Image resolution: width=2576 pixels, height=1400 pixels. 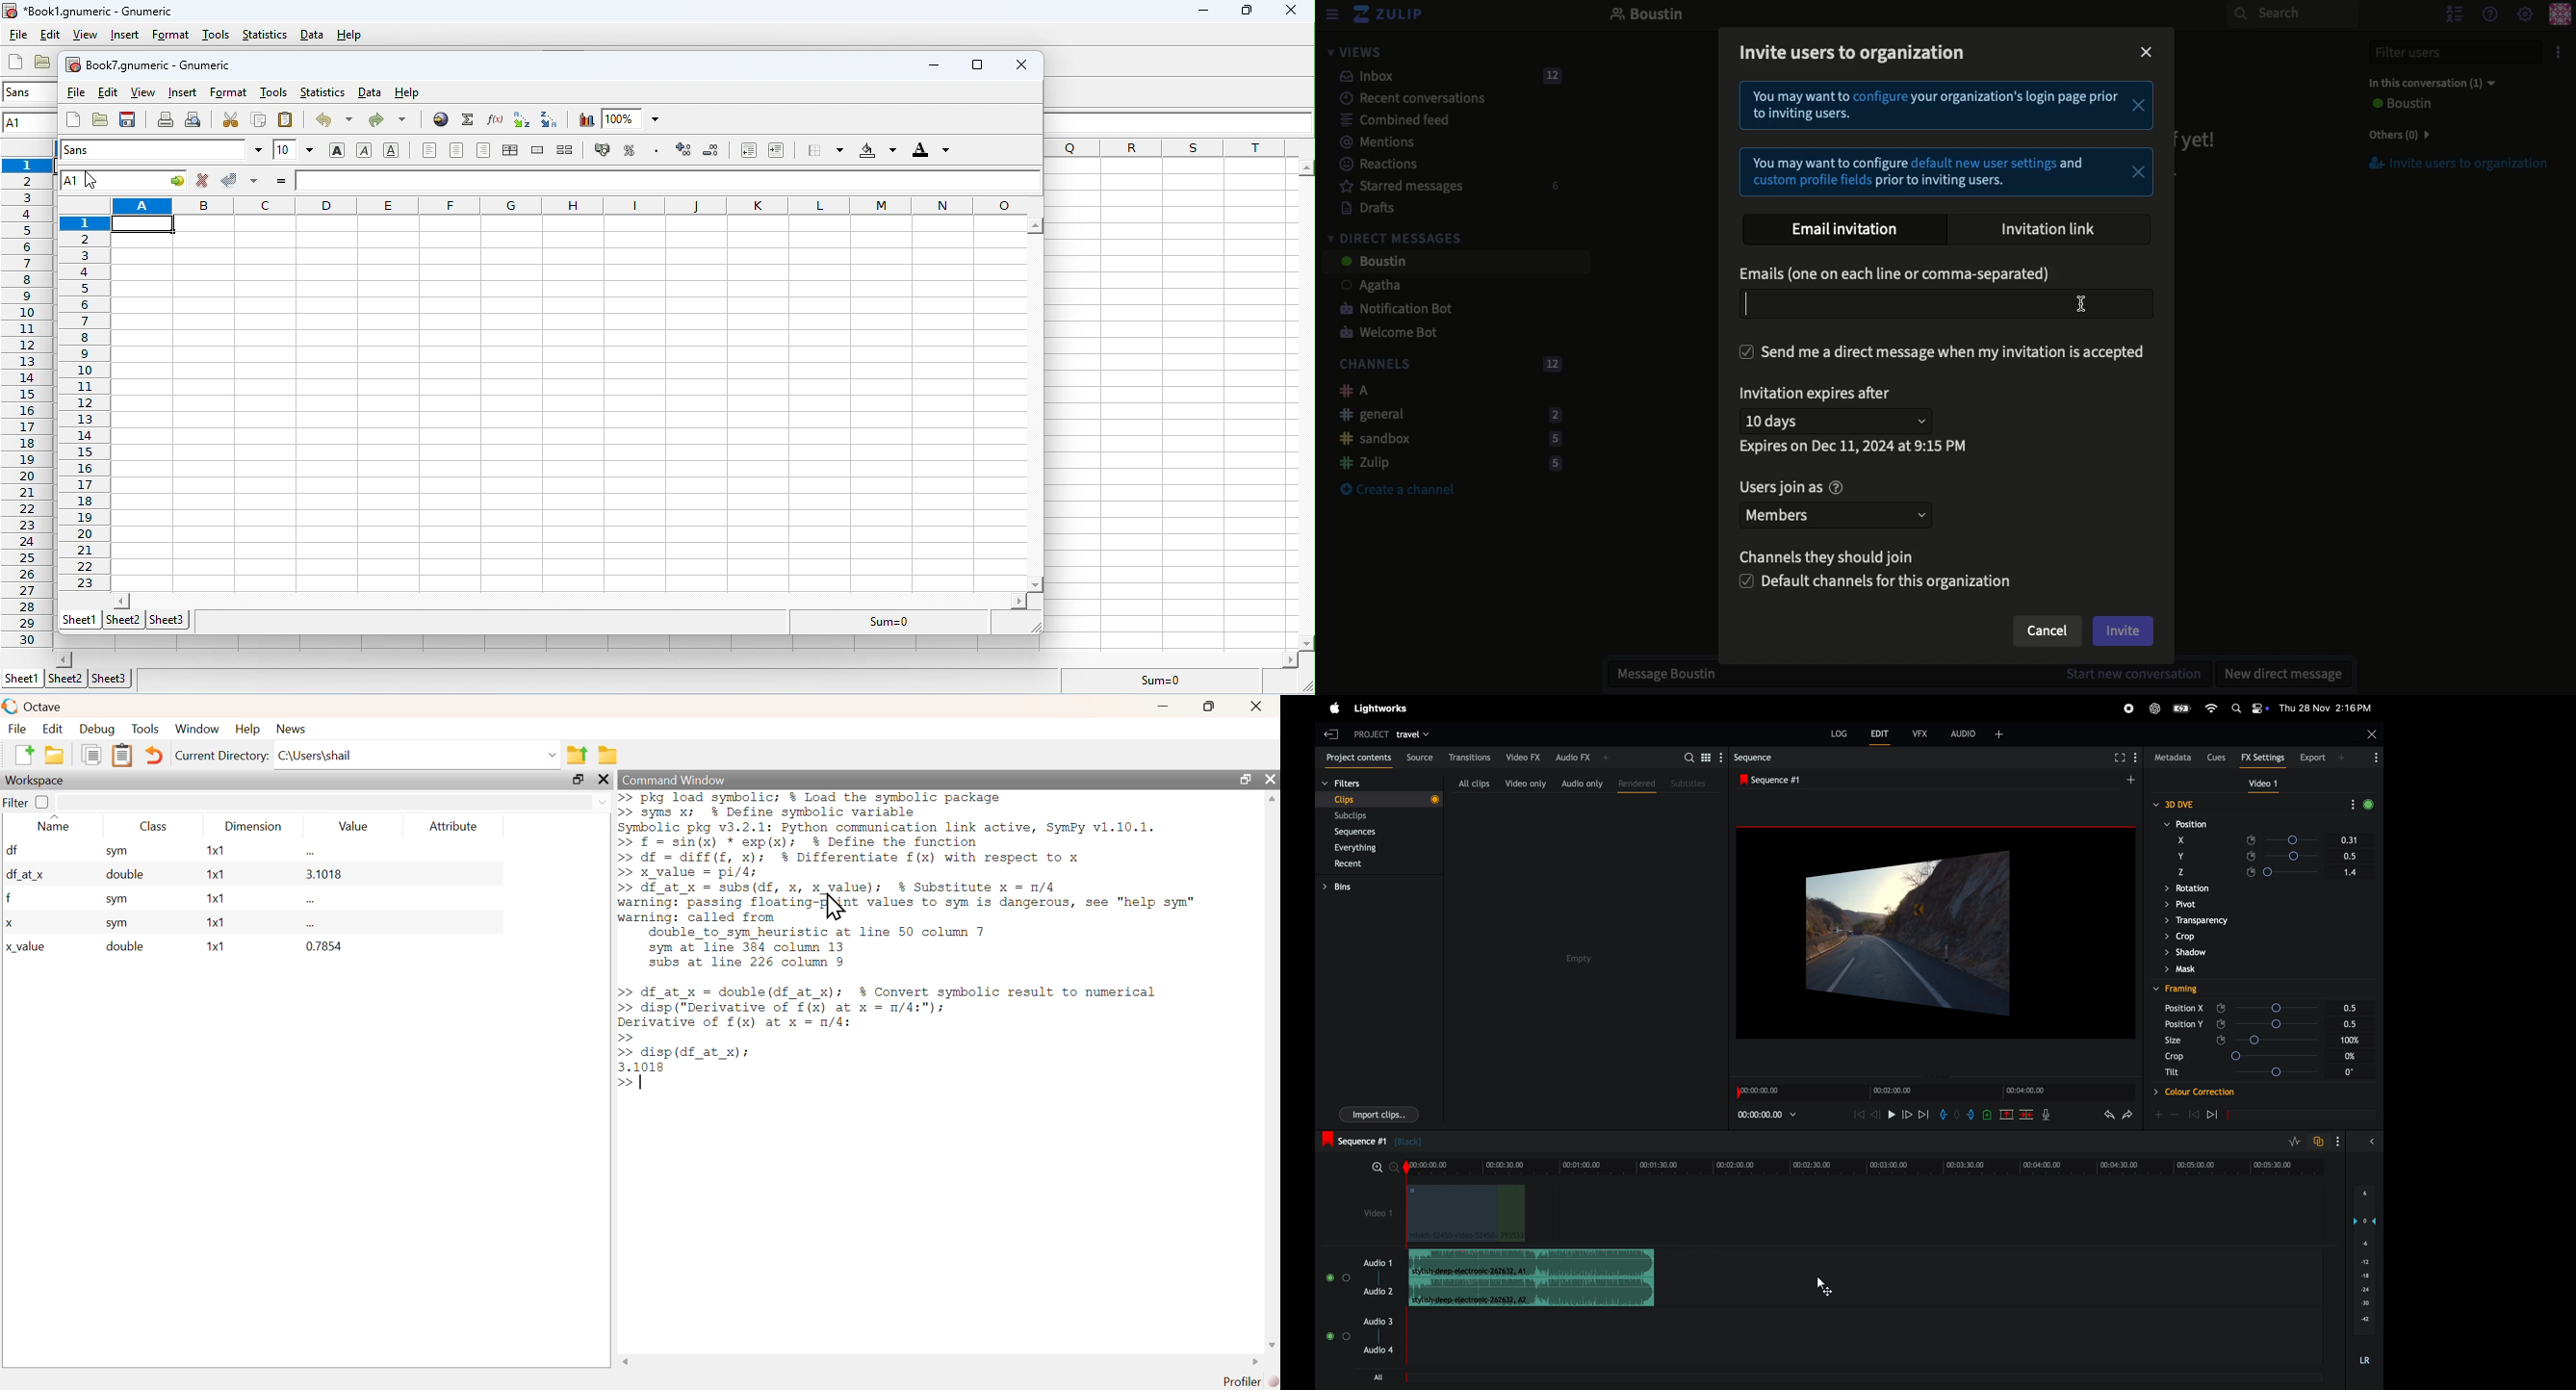 What do you see at coordinates (2226, 921) in the screenshot?
I see `` at bounding box center [2226, 921].